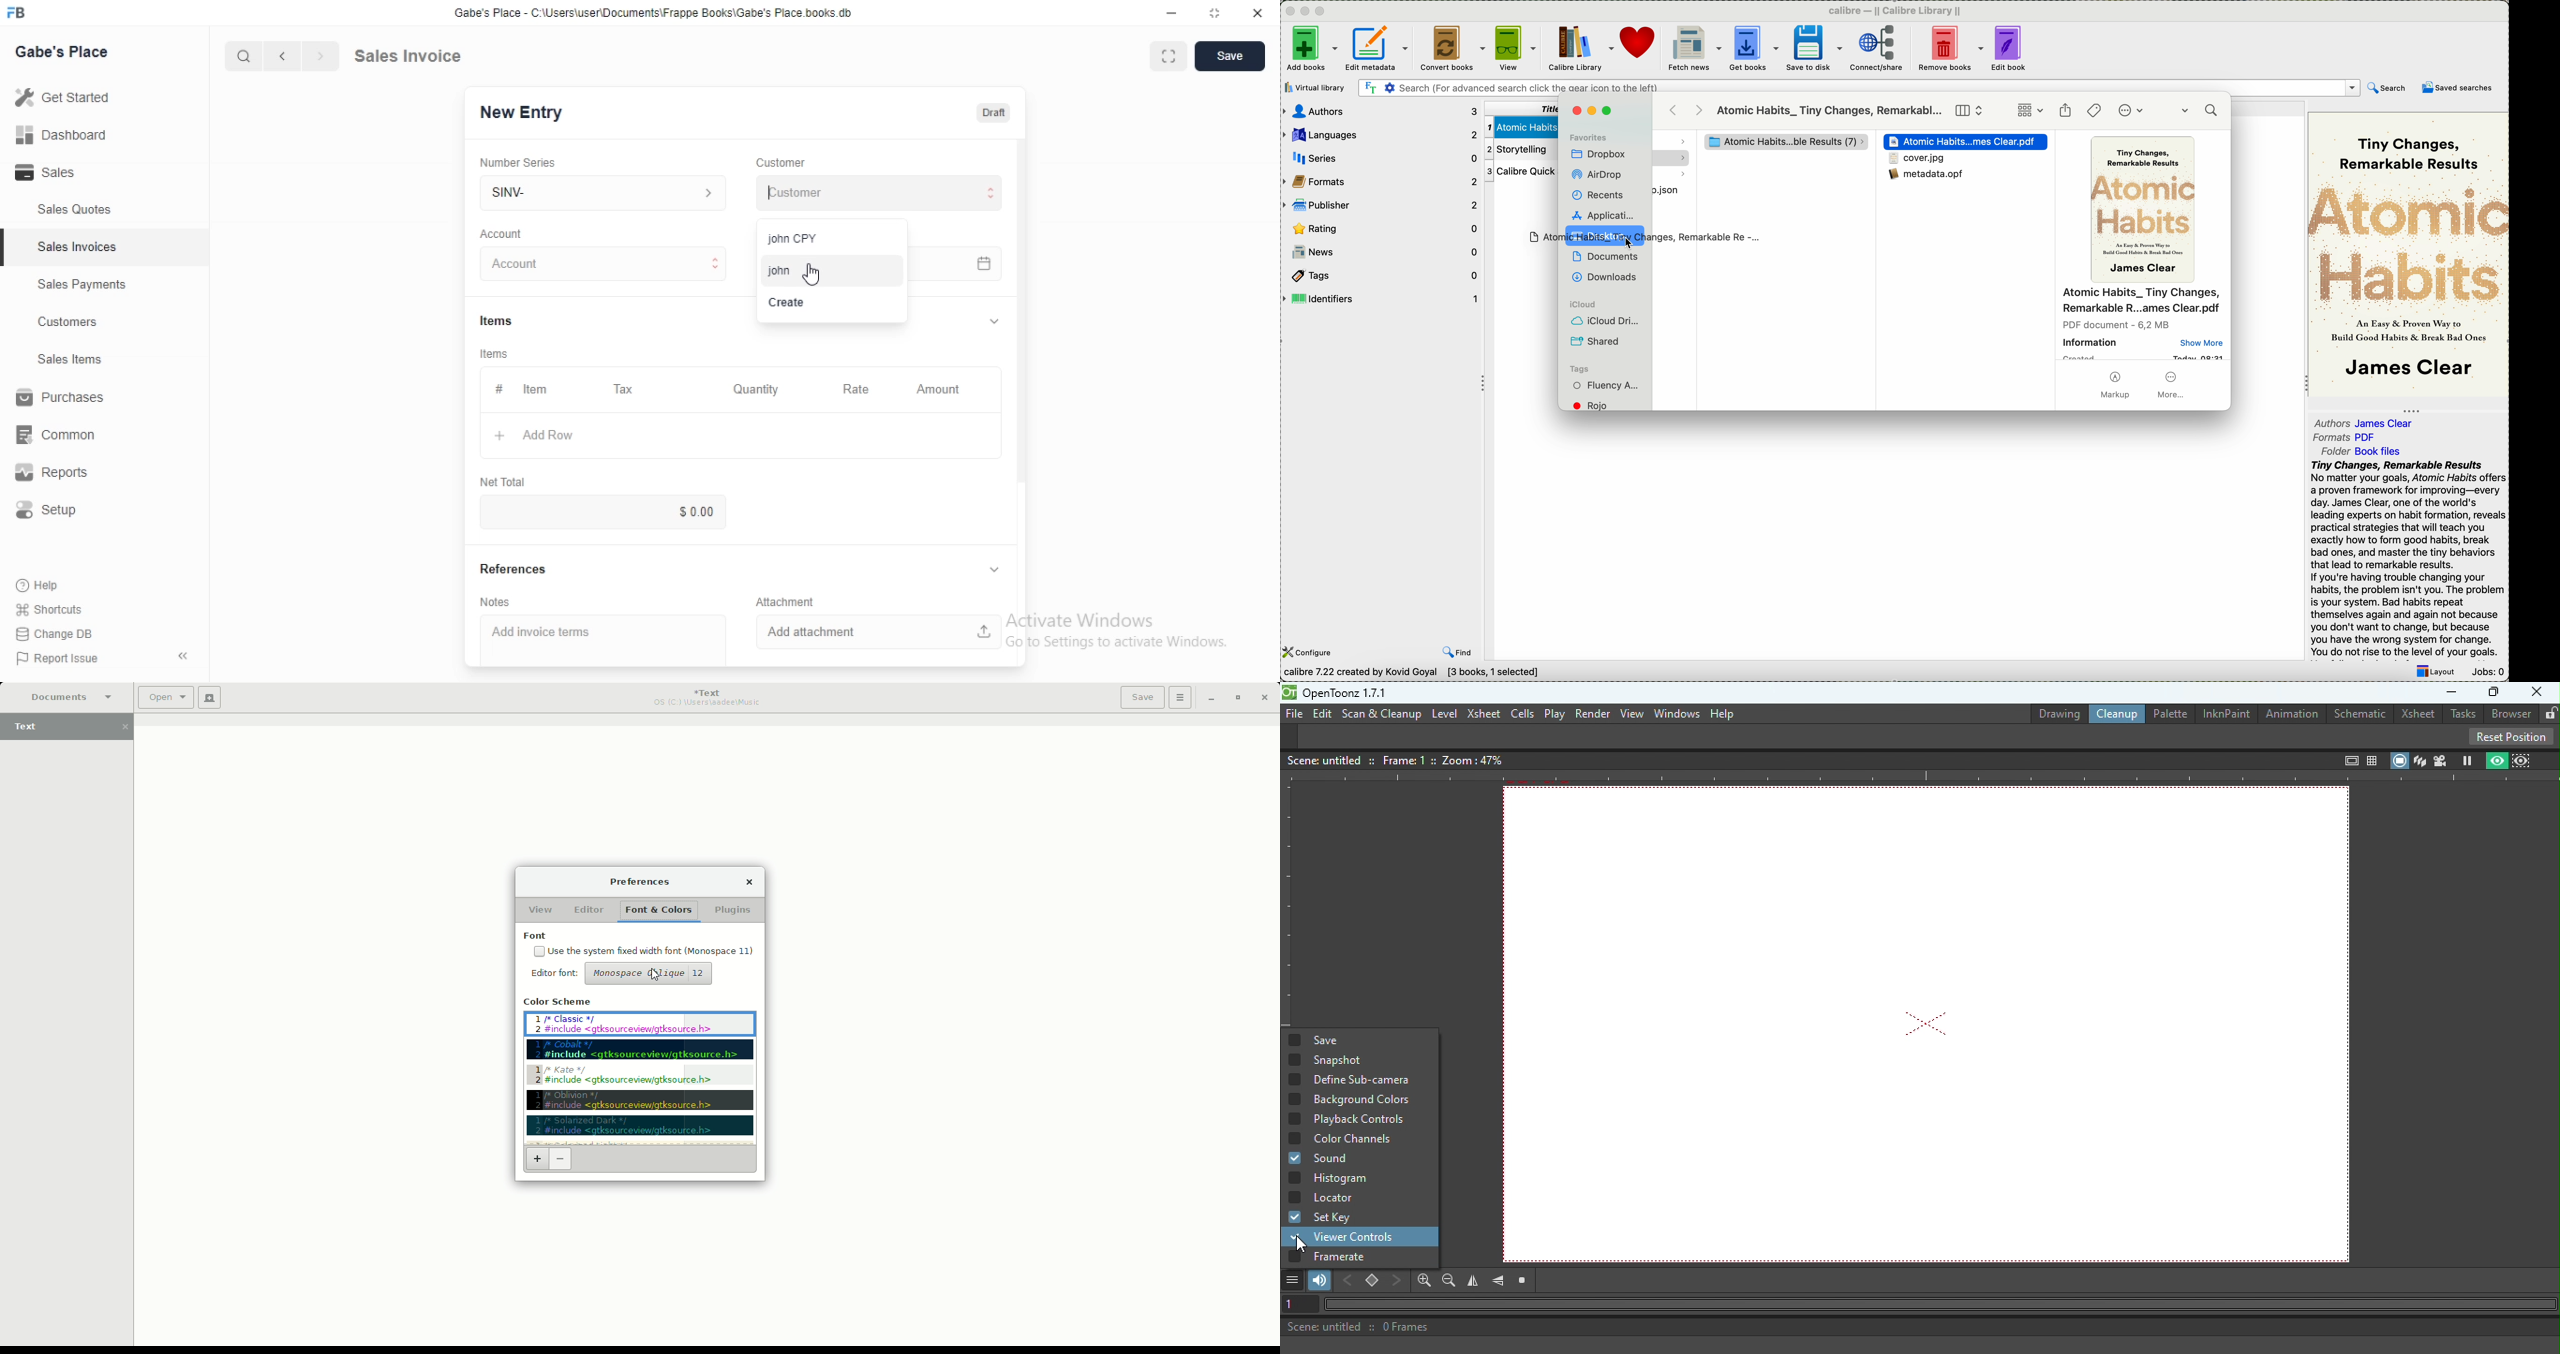 The width and height of the screenshot is (2576, 1372). What do you see at coordinates (77, 285) in the screenshot?
I see `Sales Payments` at bounding box center [77, 285].